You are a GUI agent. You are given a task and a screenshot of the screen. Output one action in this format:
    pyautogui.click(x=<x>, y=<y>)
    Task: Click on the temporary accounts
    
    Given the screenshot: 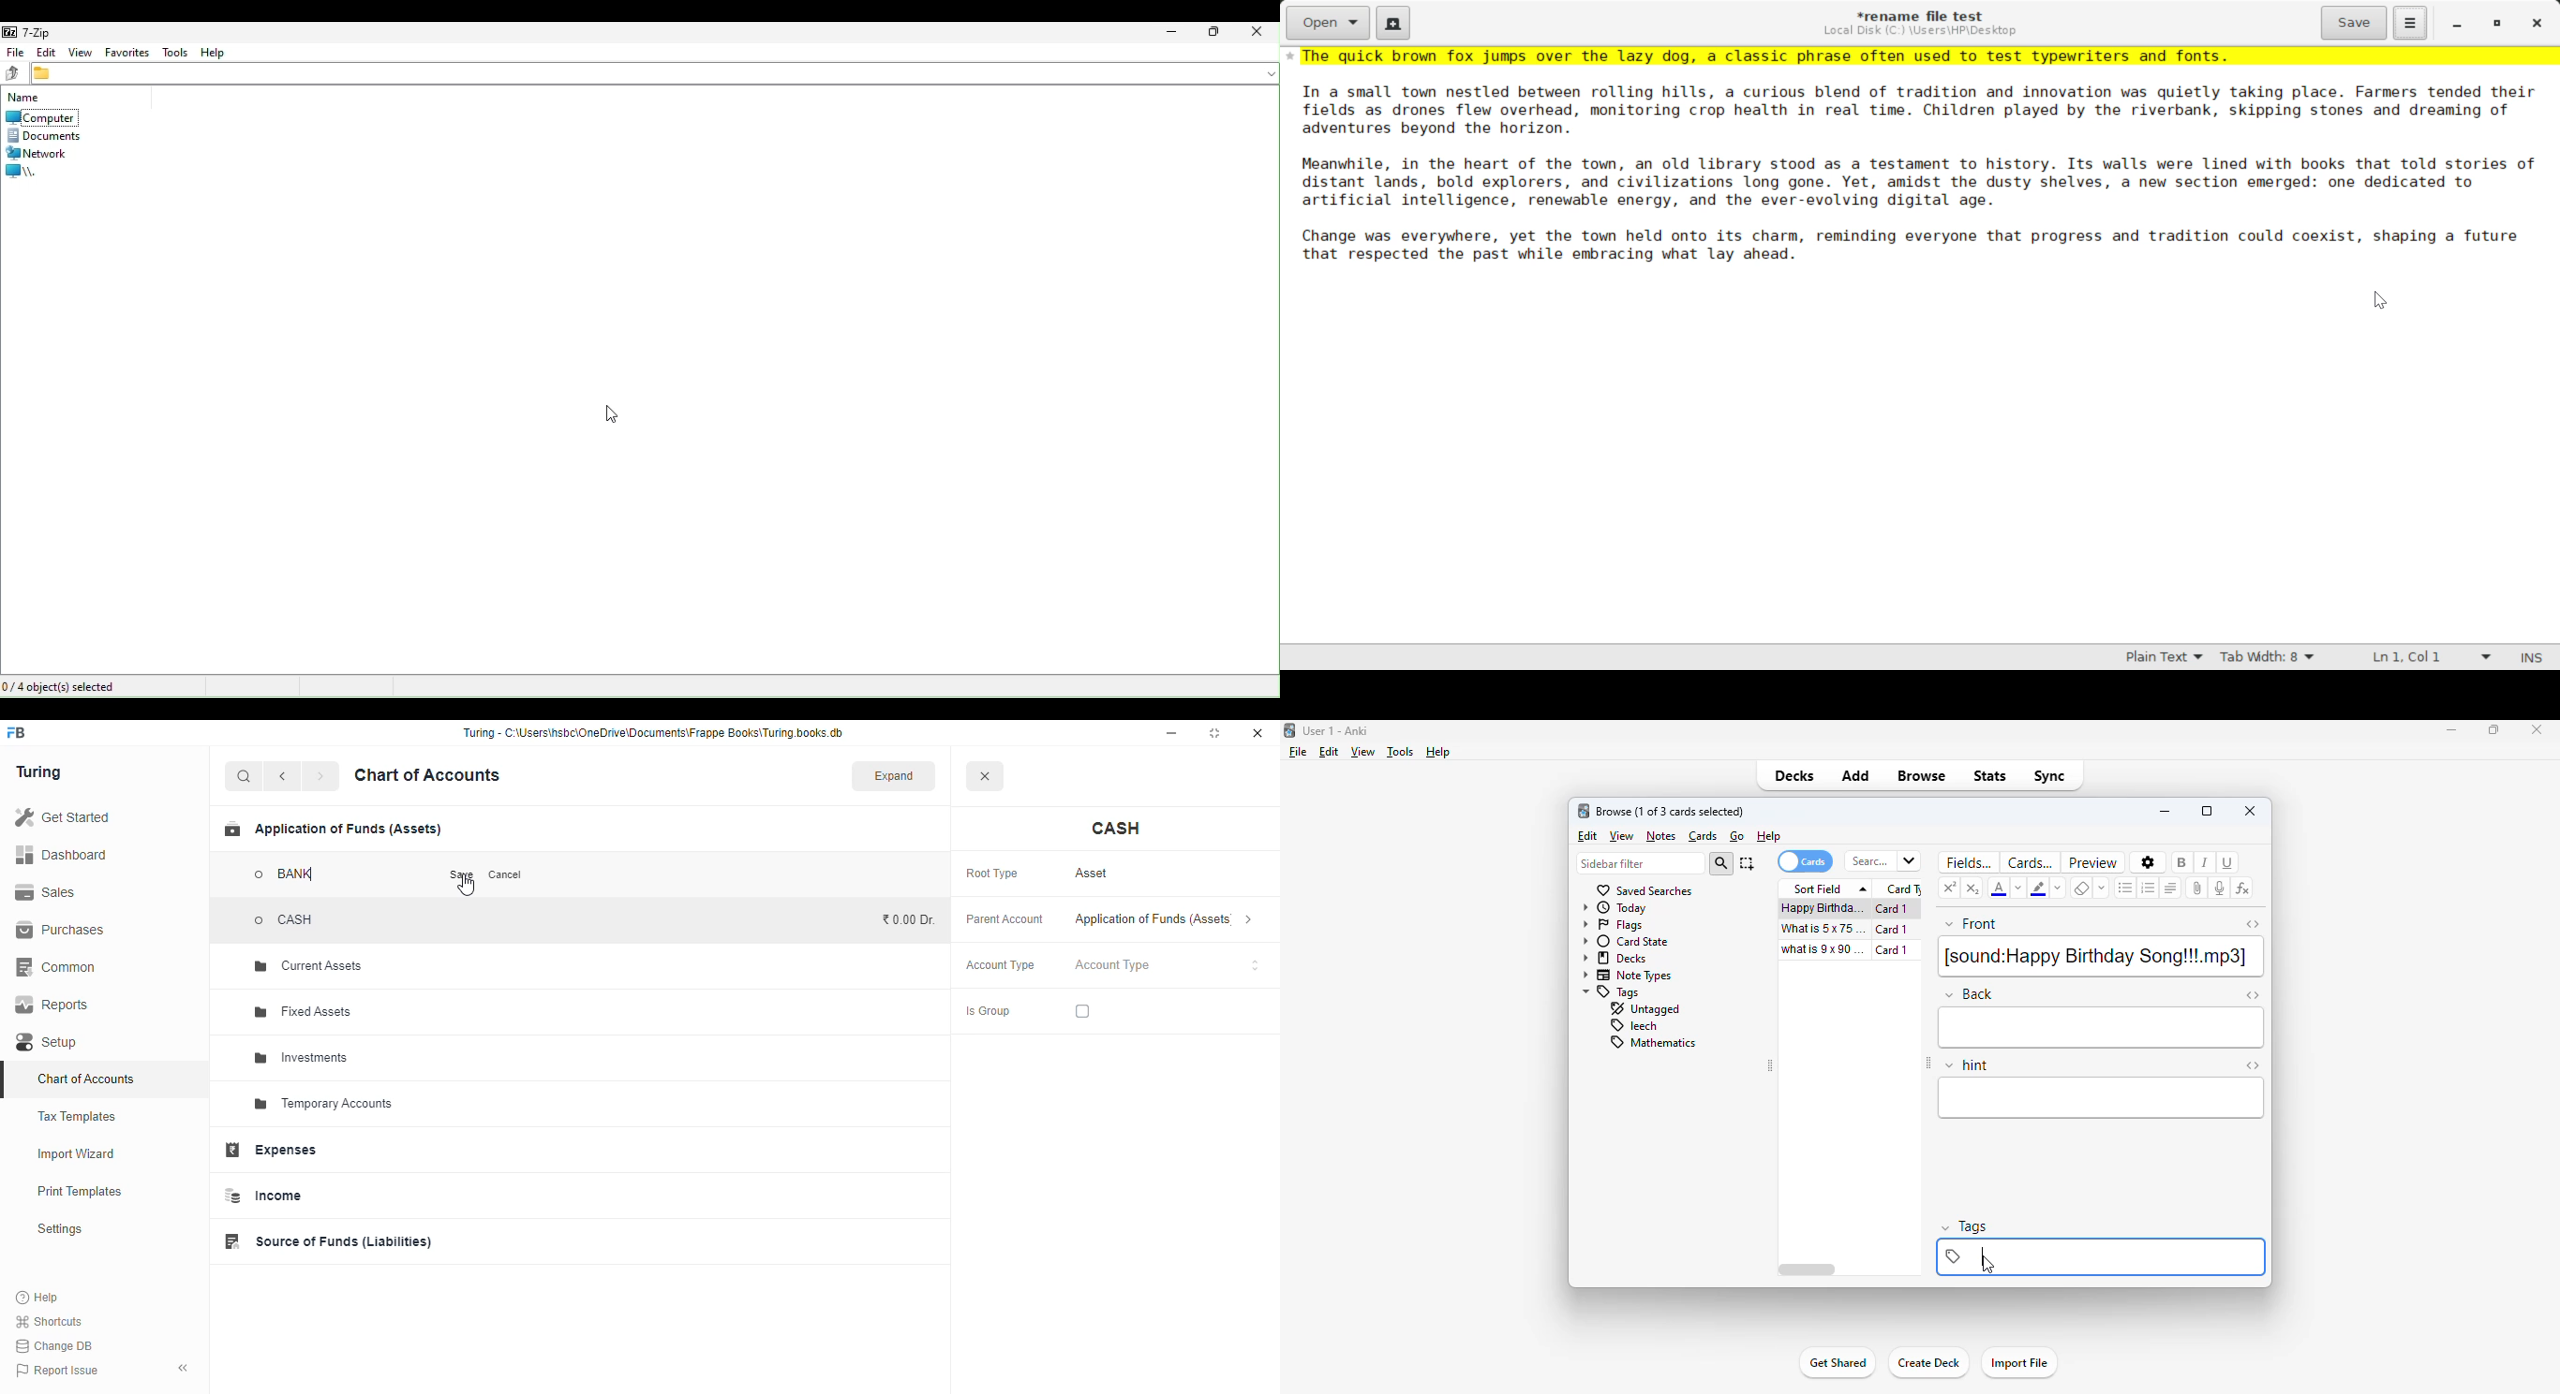 What is the action you would take?
    pyautogui.click(x=322, y=1104)
    